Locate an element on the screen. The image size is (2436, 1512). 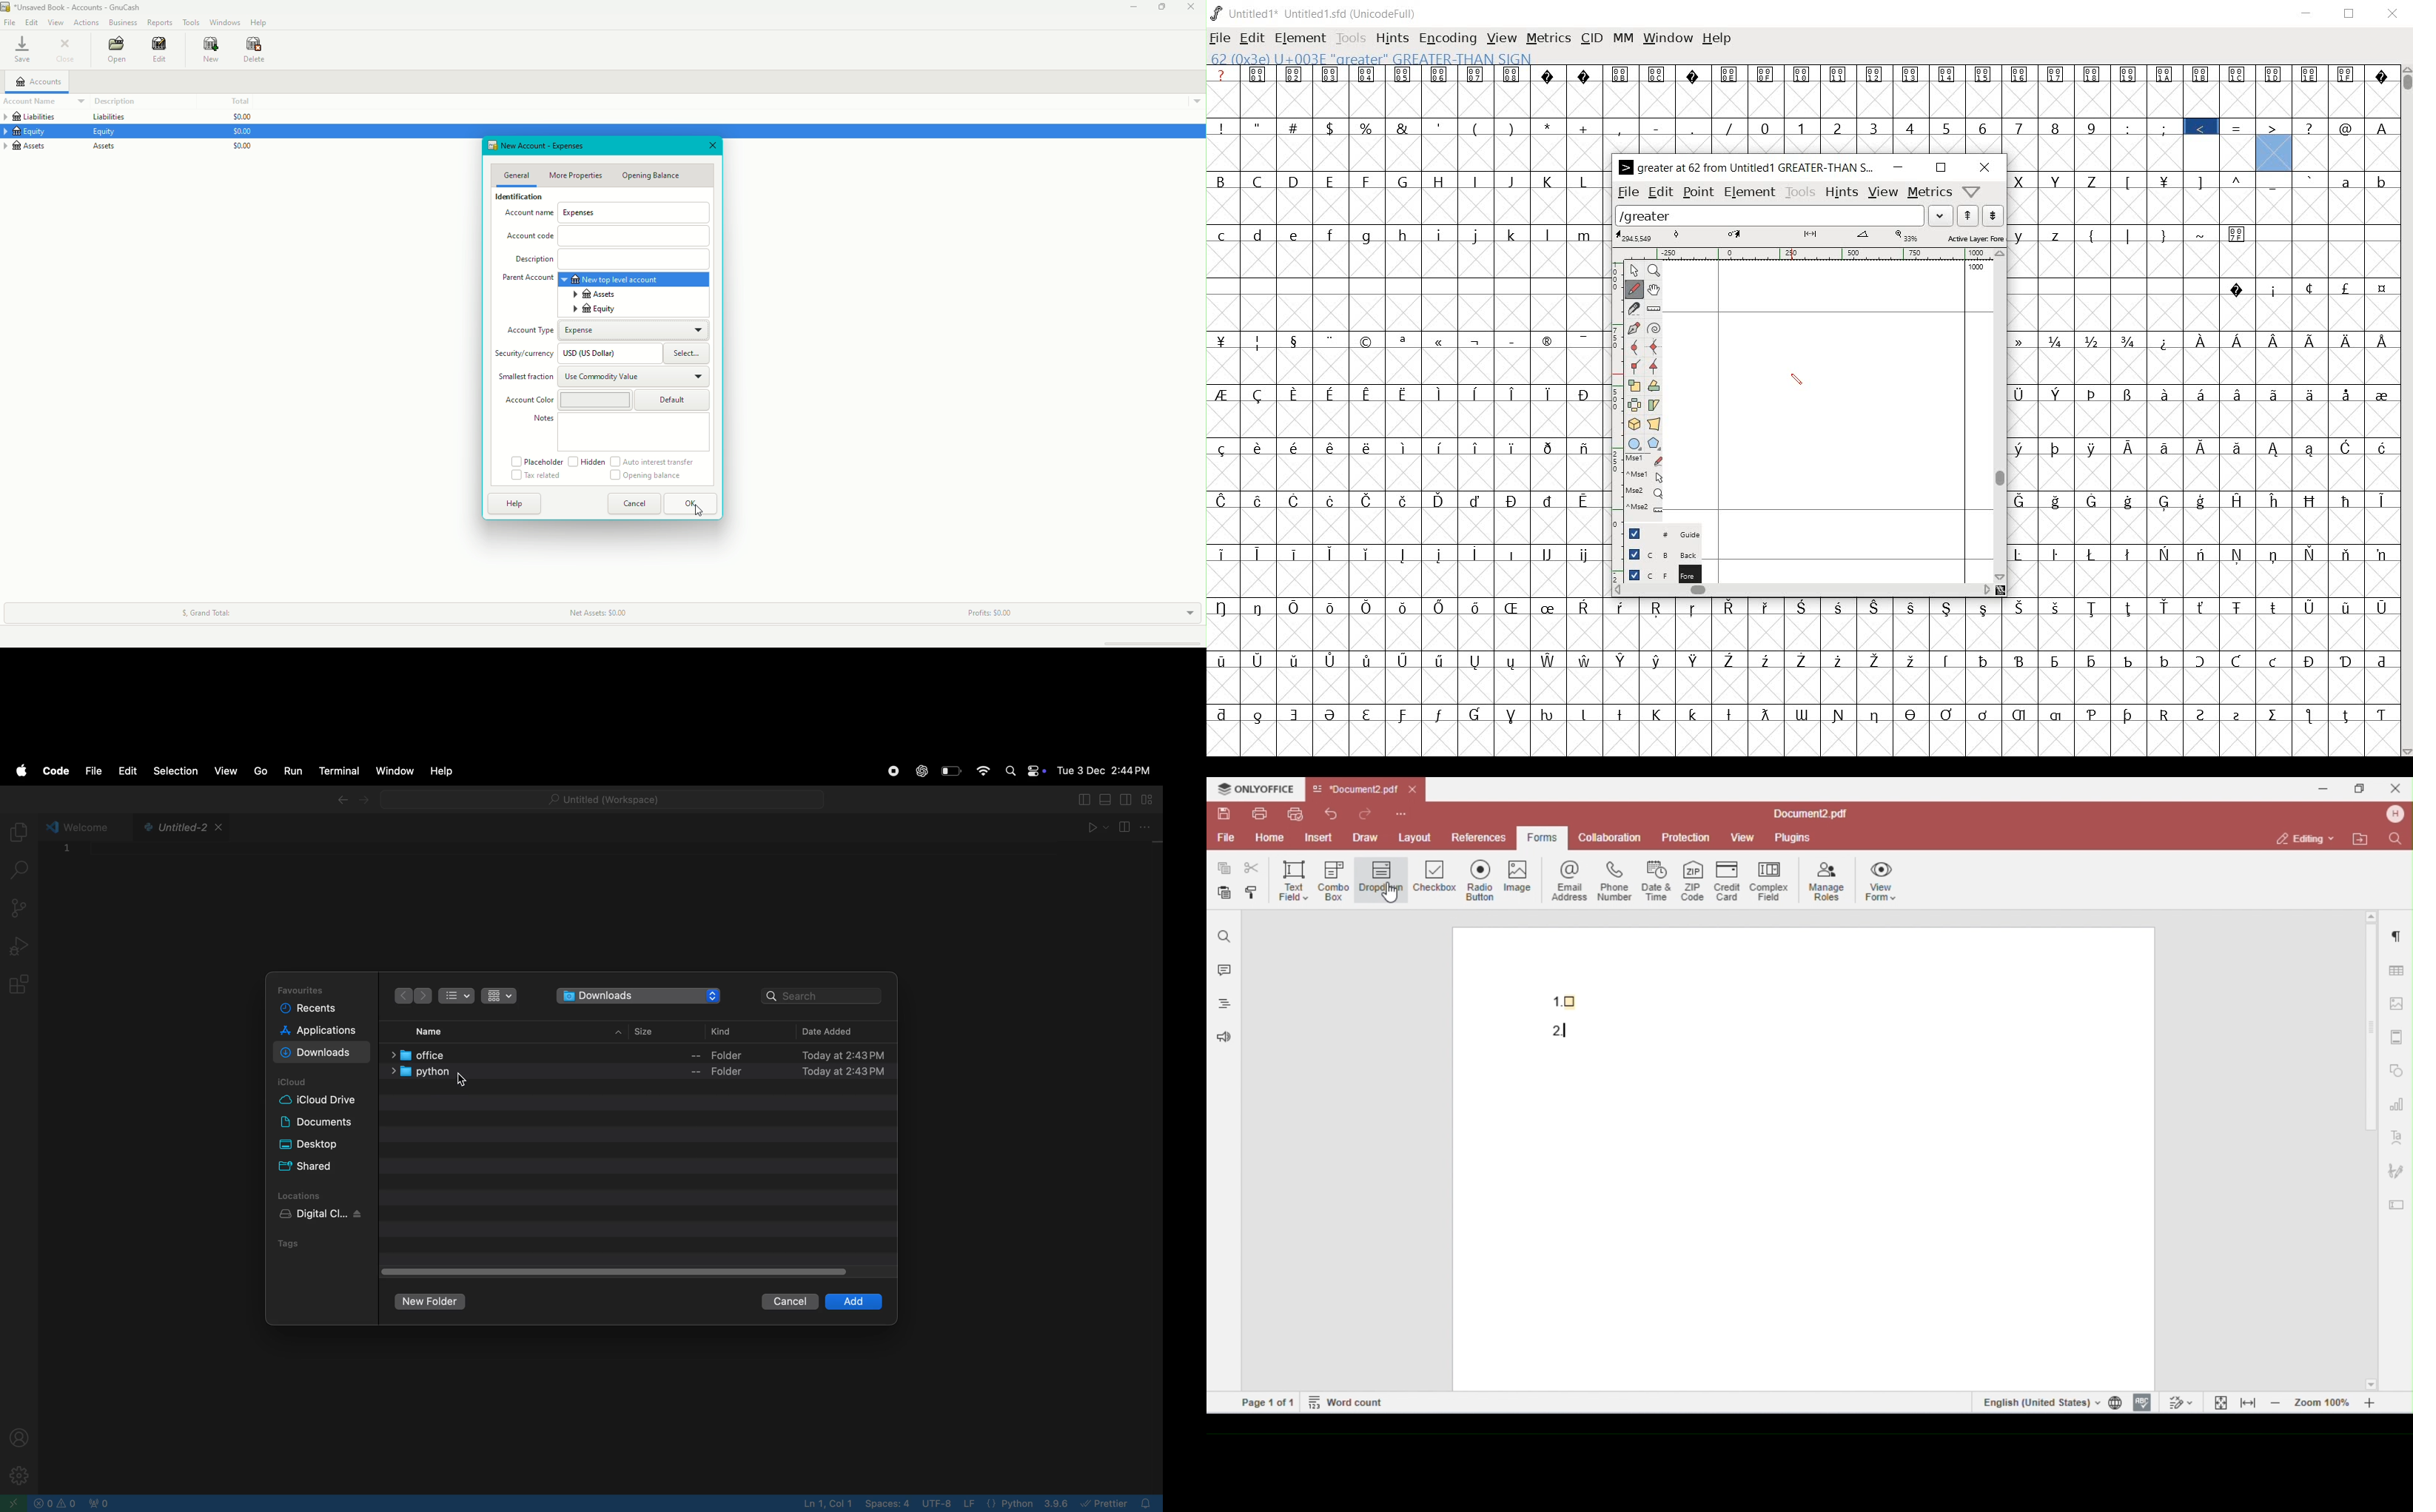
Assets is located at coordinates (594, 296).